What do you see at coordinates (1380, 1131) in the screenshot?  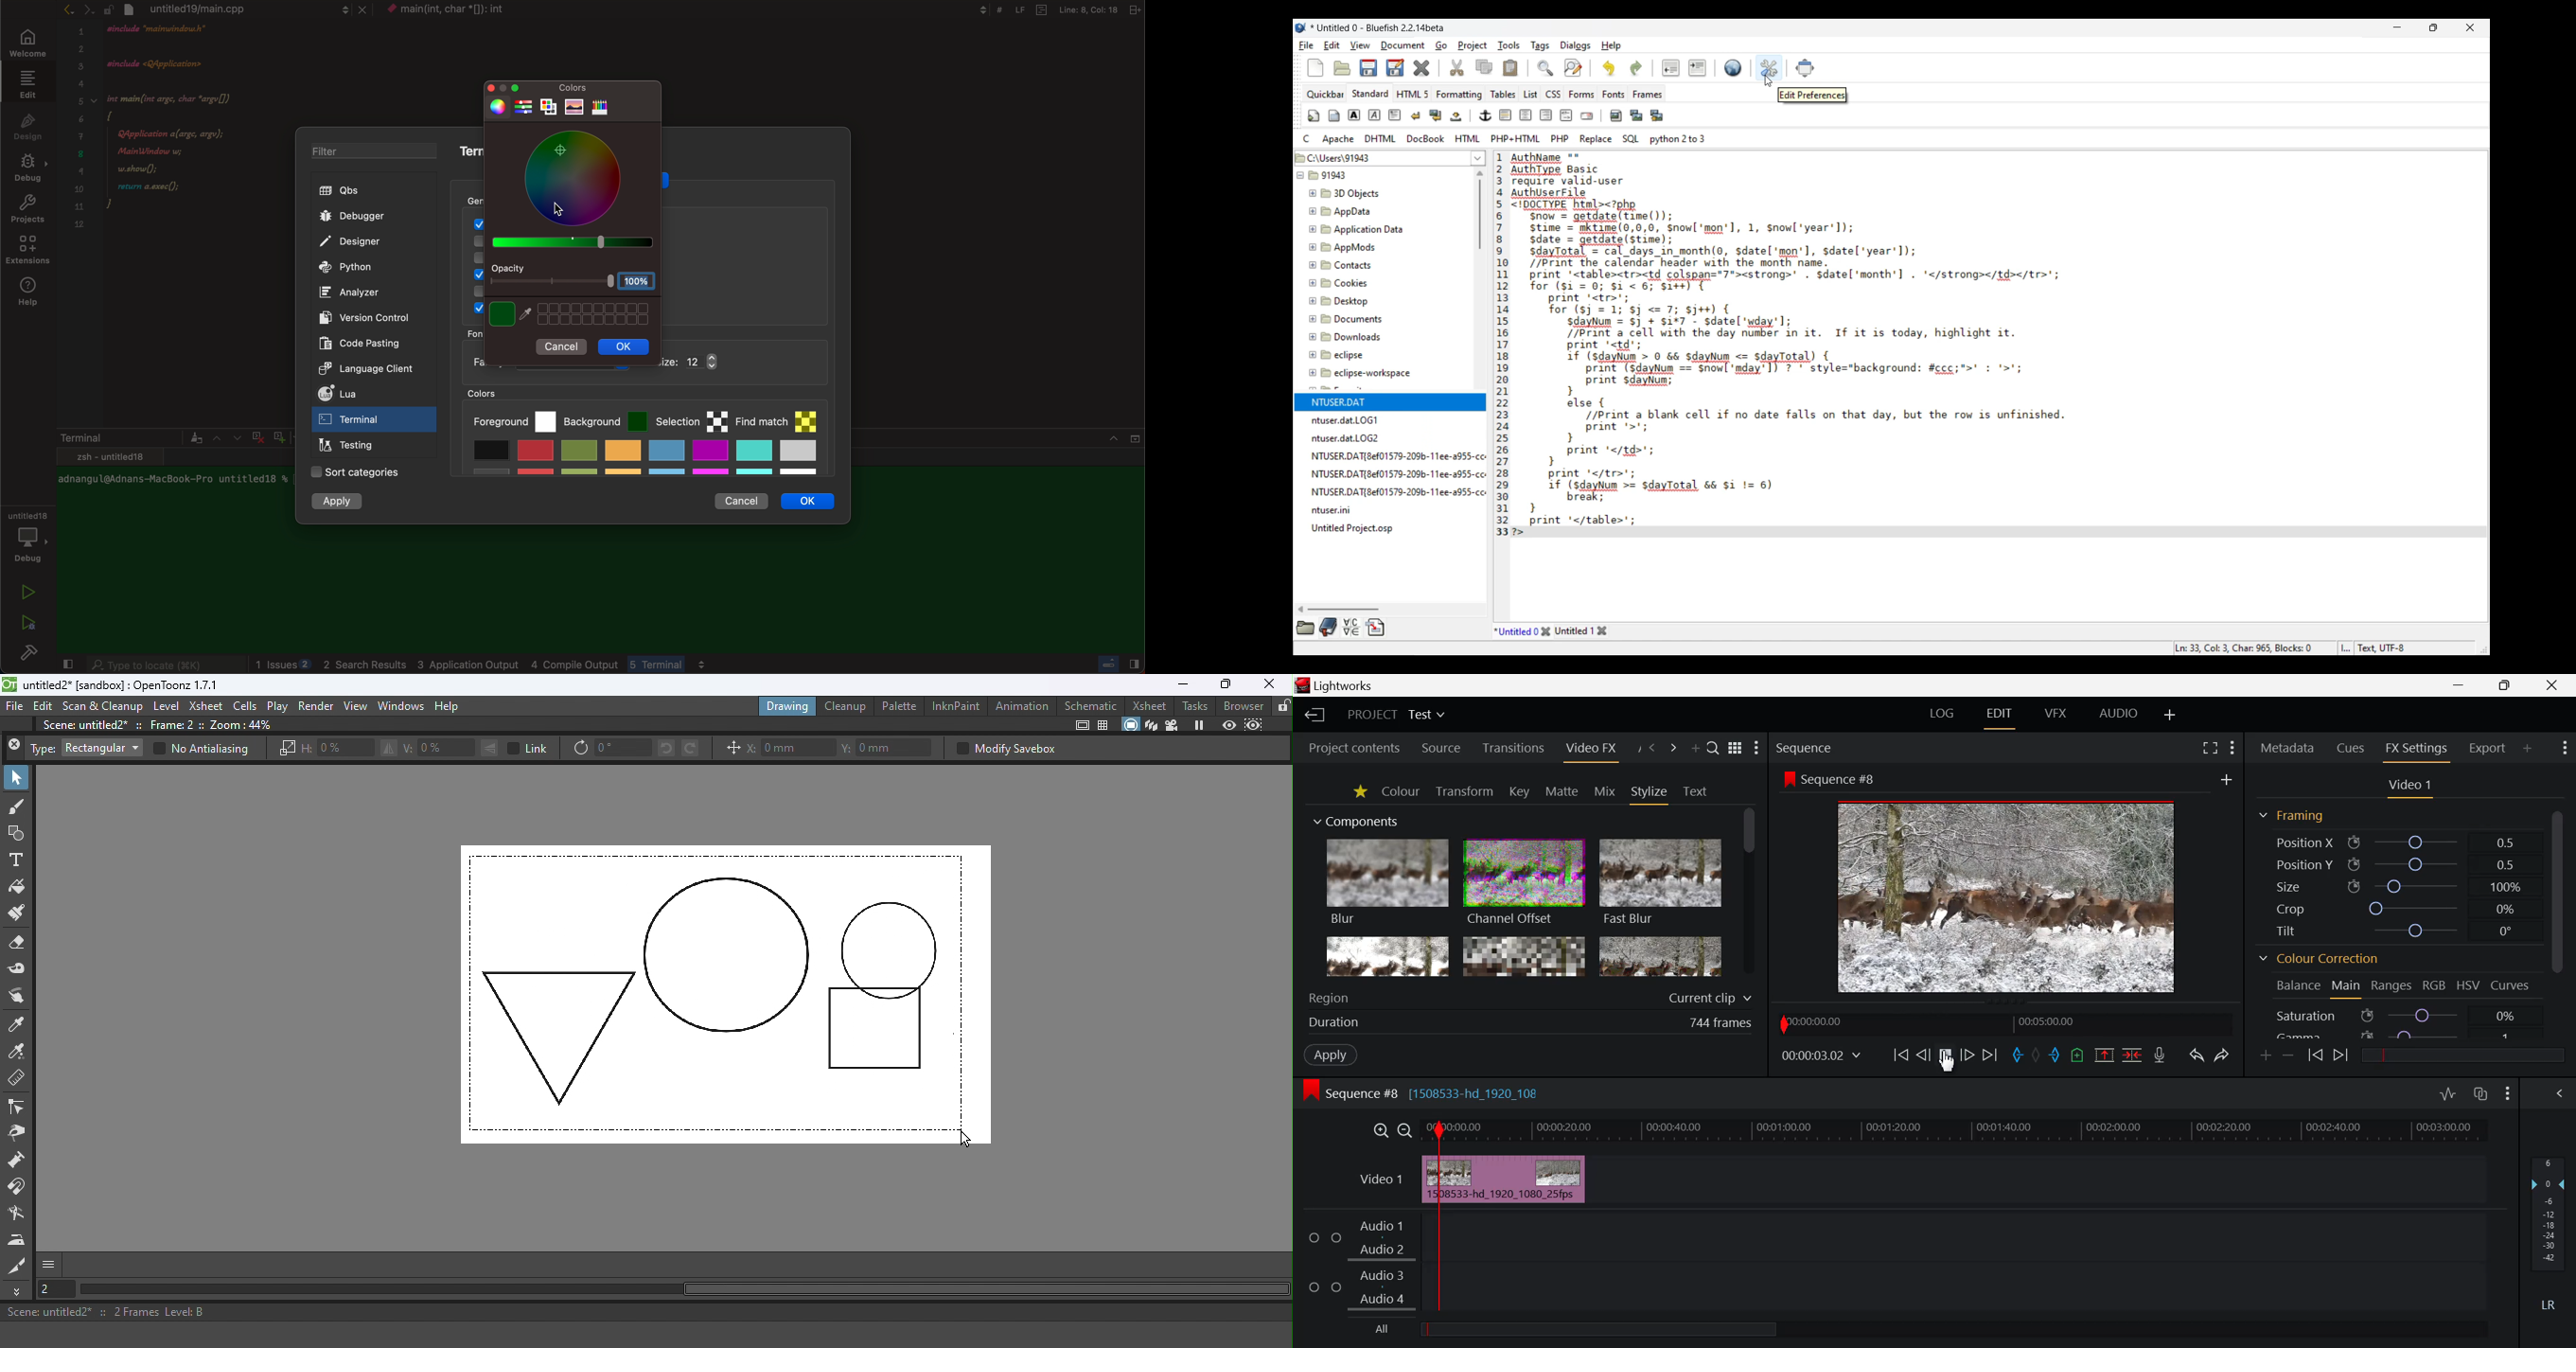 I see `Timeline Zoom In` at bounding box center [1380, 1131].